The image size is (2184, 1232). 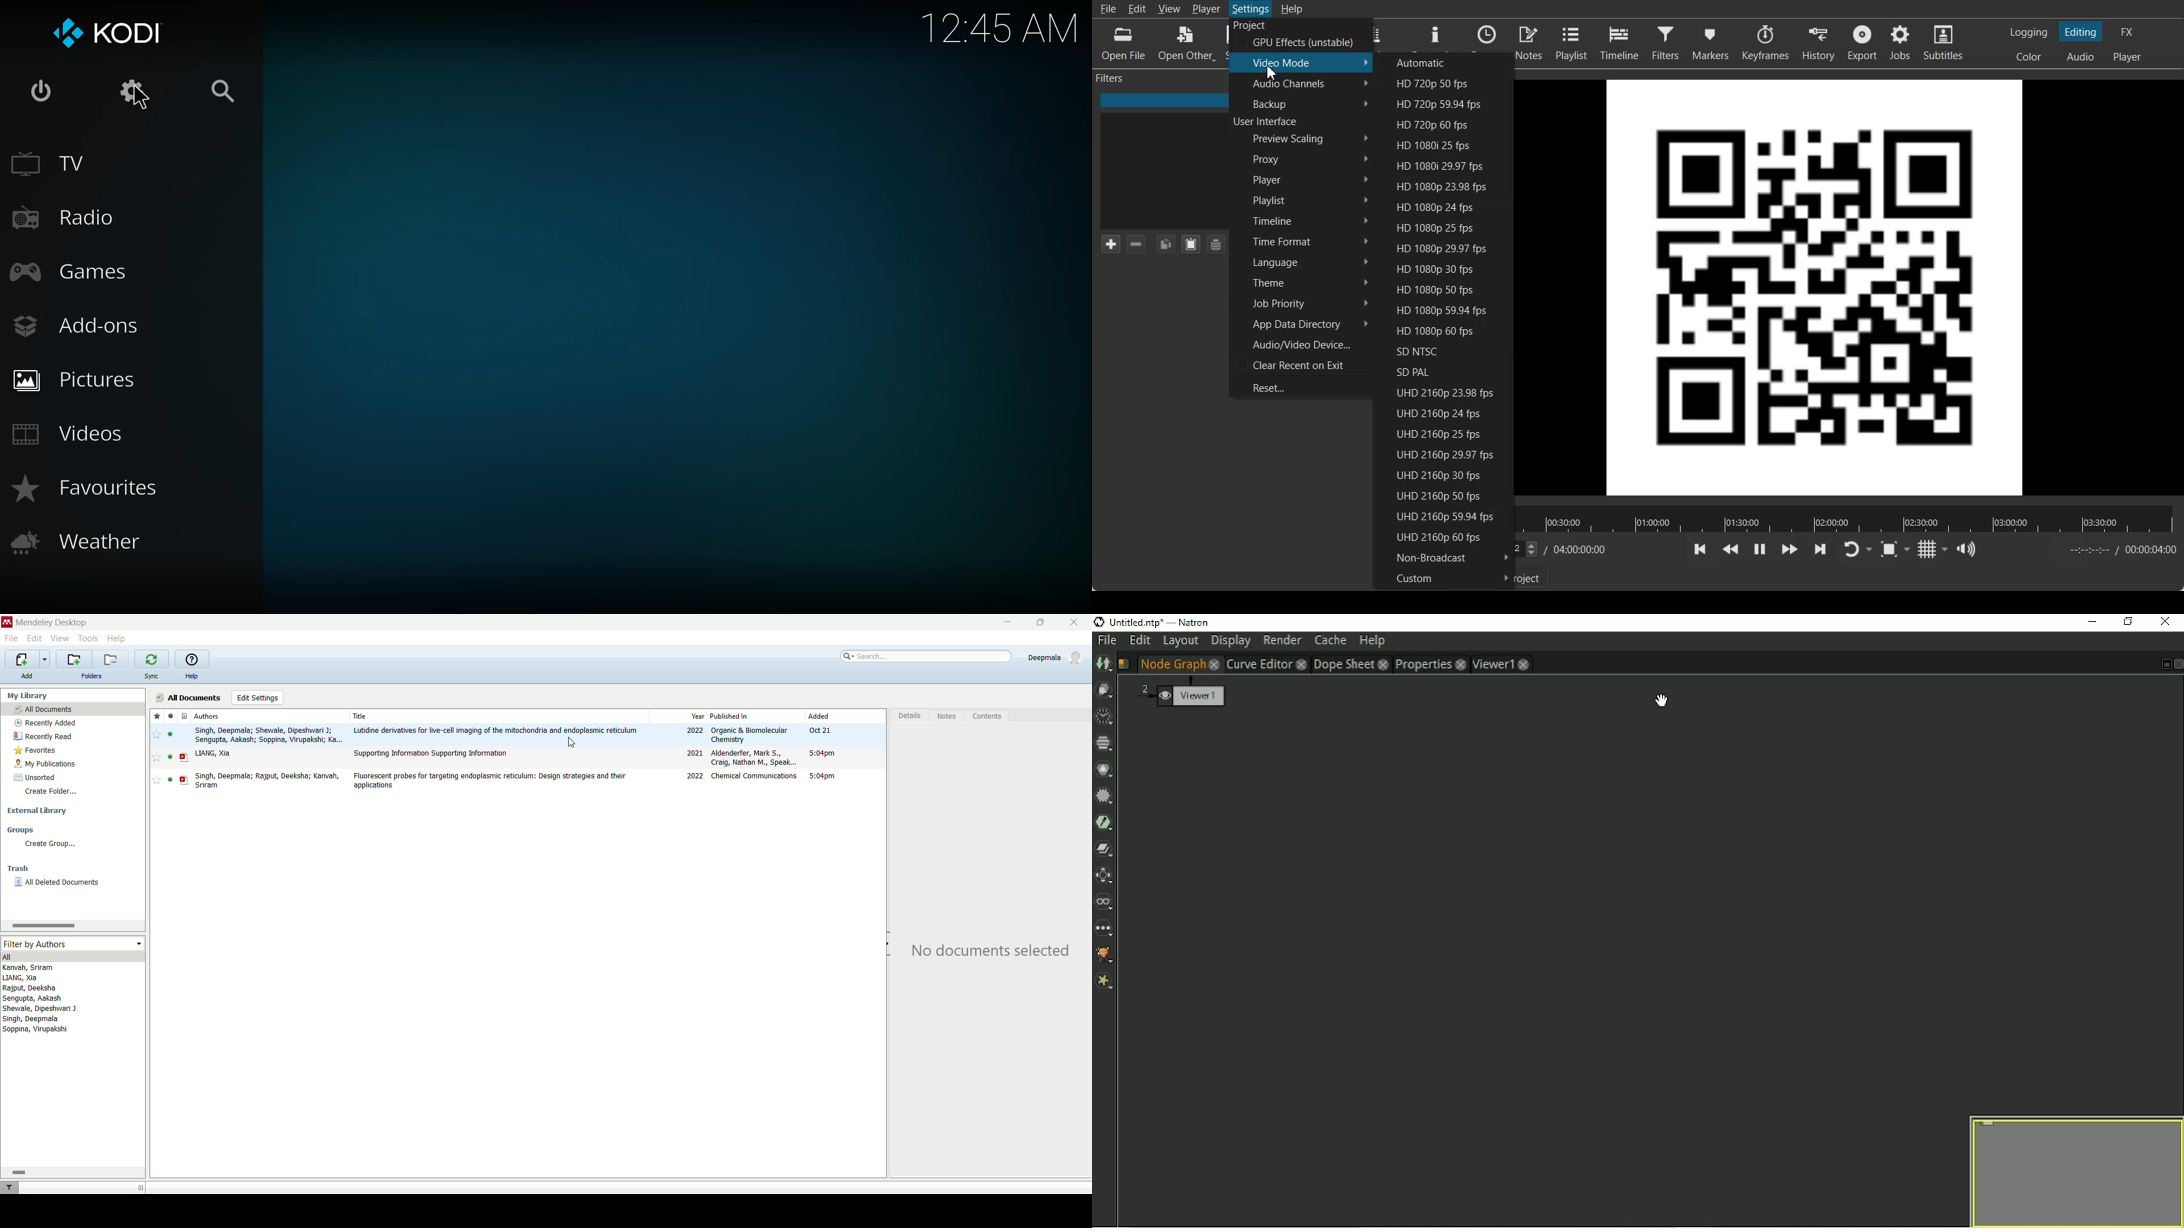 What do you see at coordinates (71, 943) in the screenshot?
I see `filter by authors` at bounding box center [71, 943].